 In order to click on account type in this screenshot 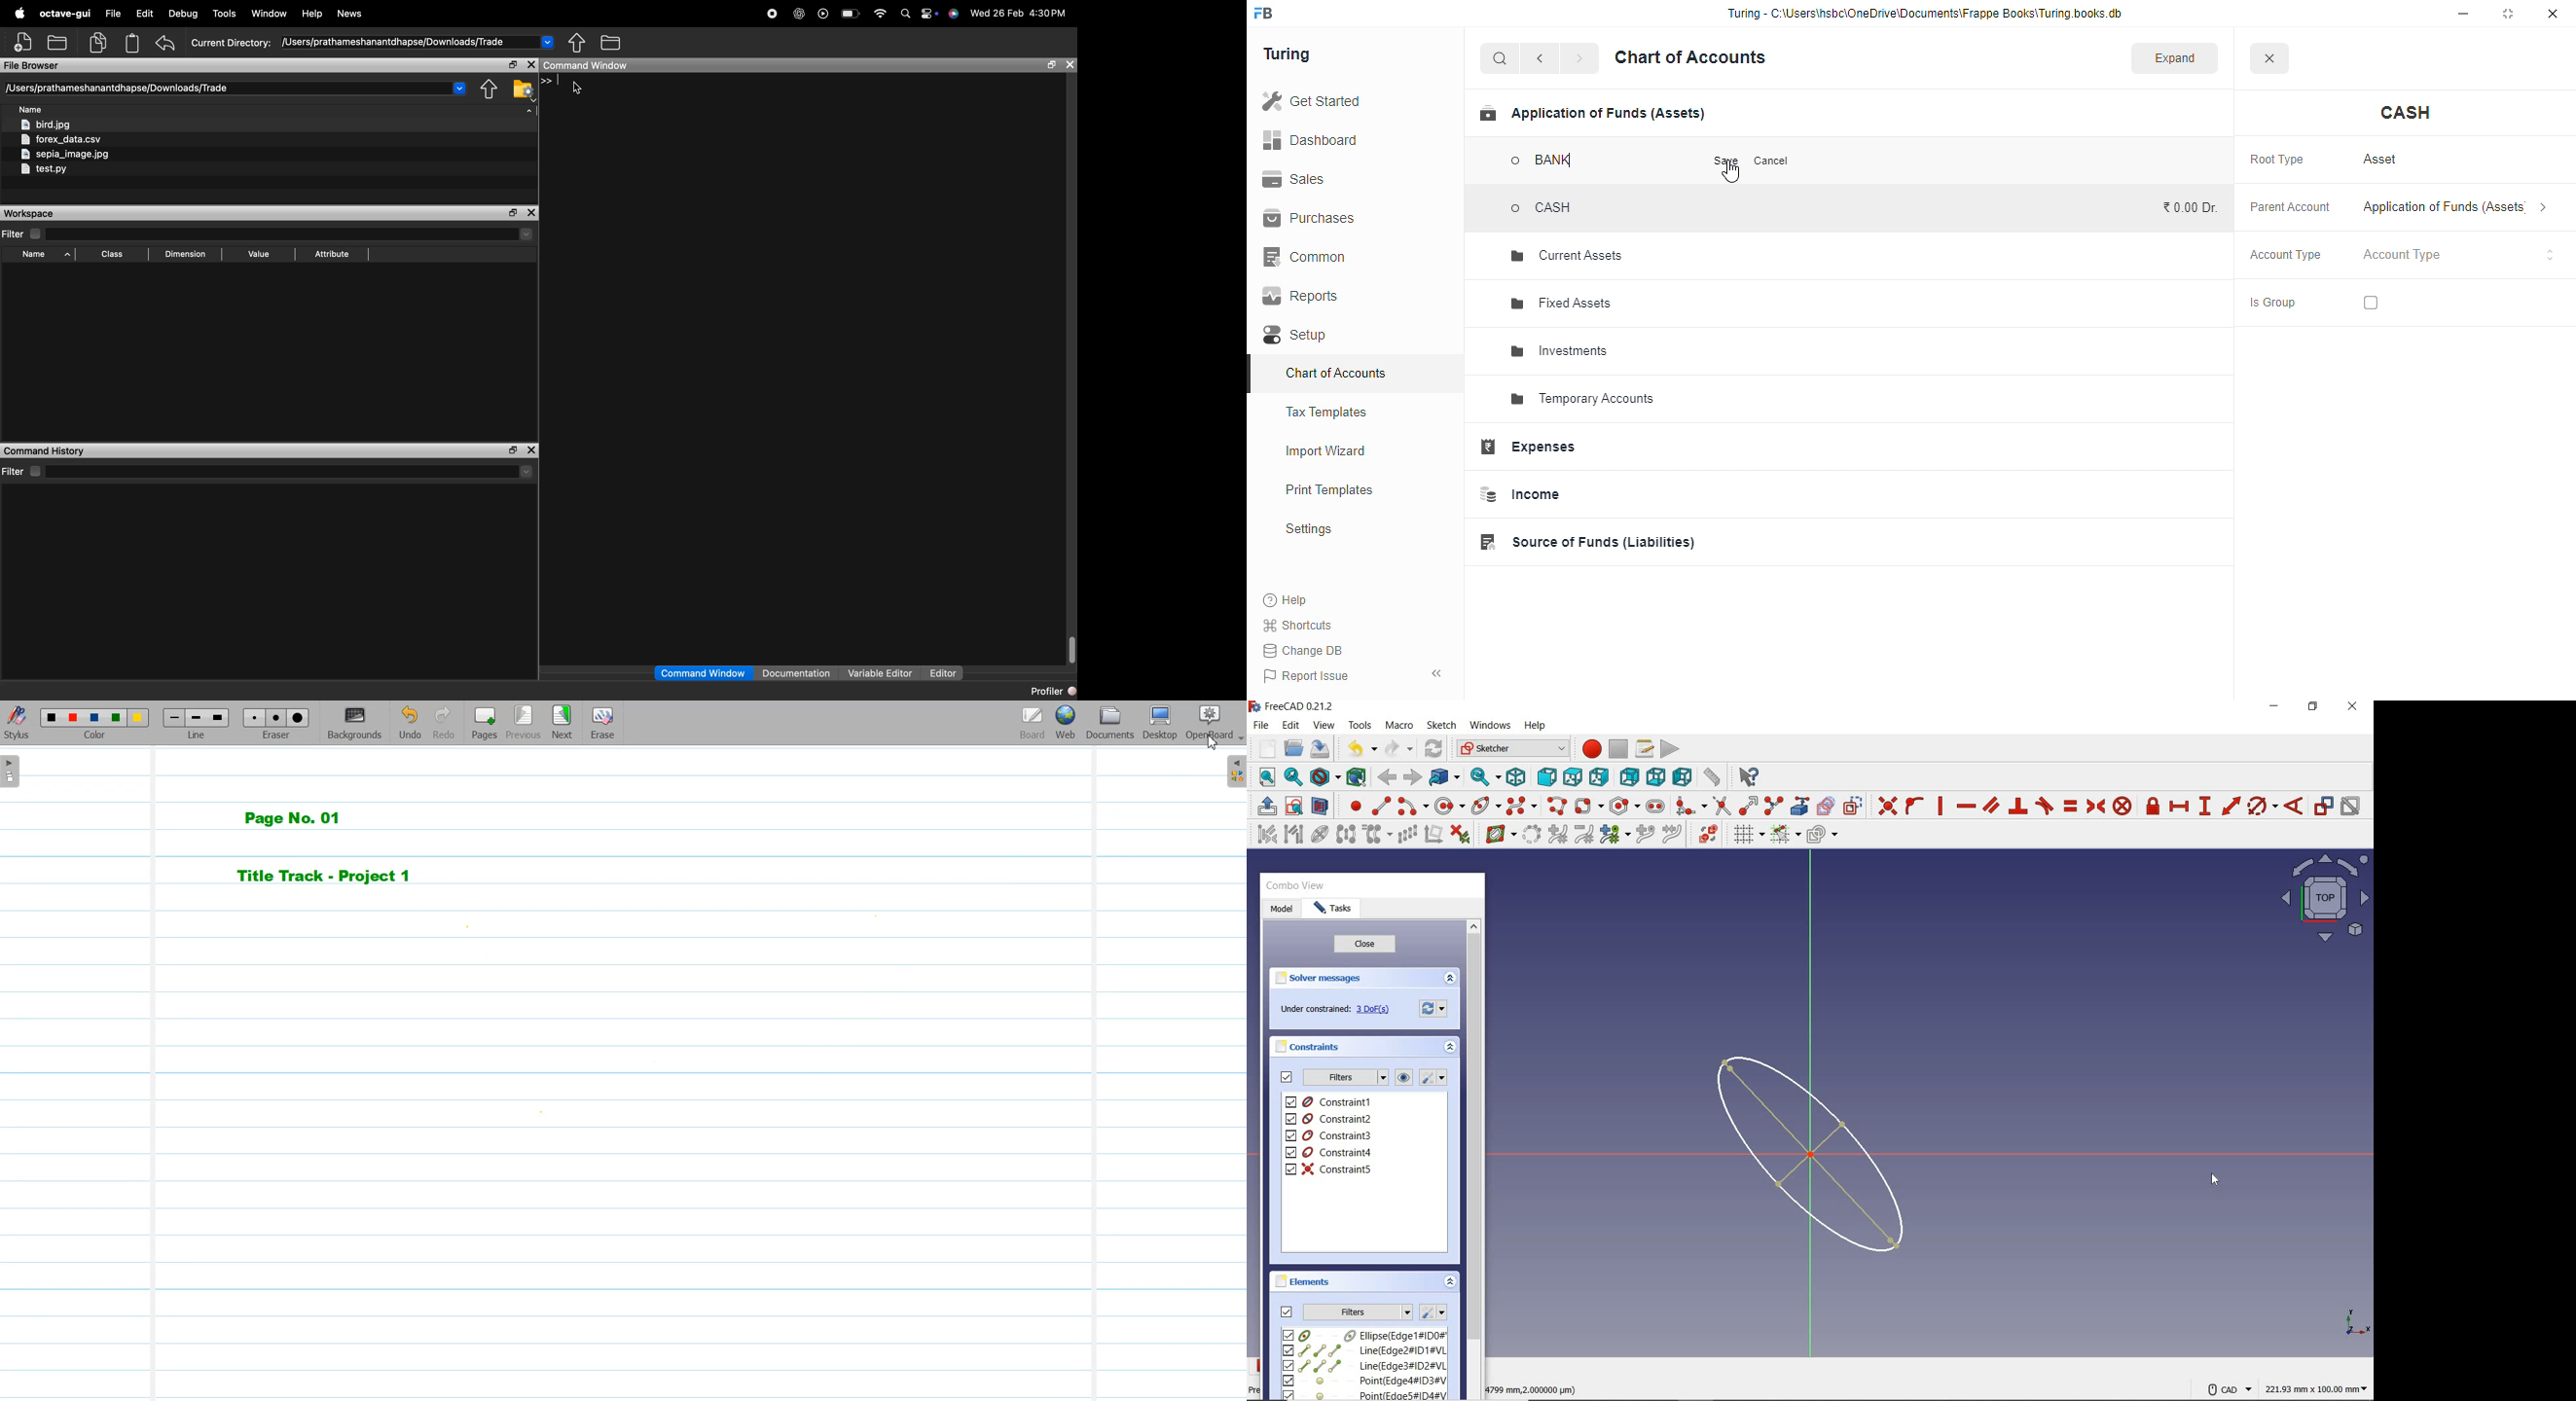, I will do `click(2459, 255)`.